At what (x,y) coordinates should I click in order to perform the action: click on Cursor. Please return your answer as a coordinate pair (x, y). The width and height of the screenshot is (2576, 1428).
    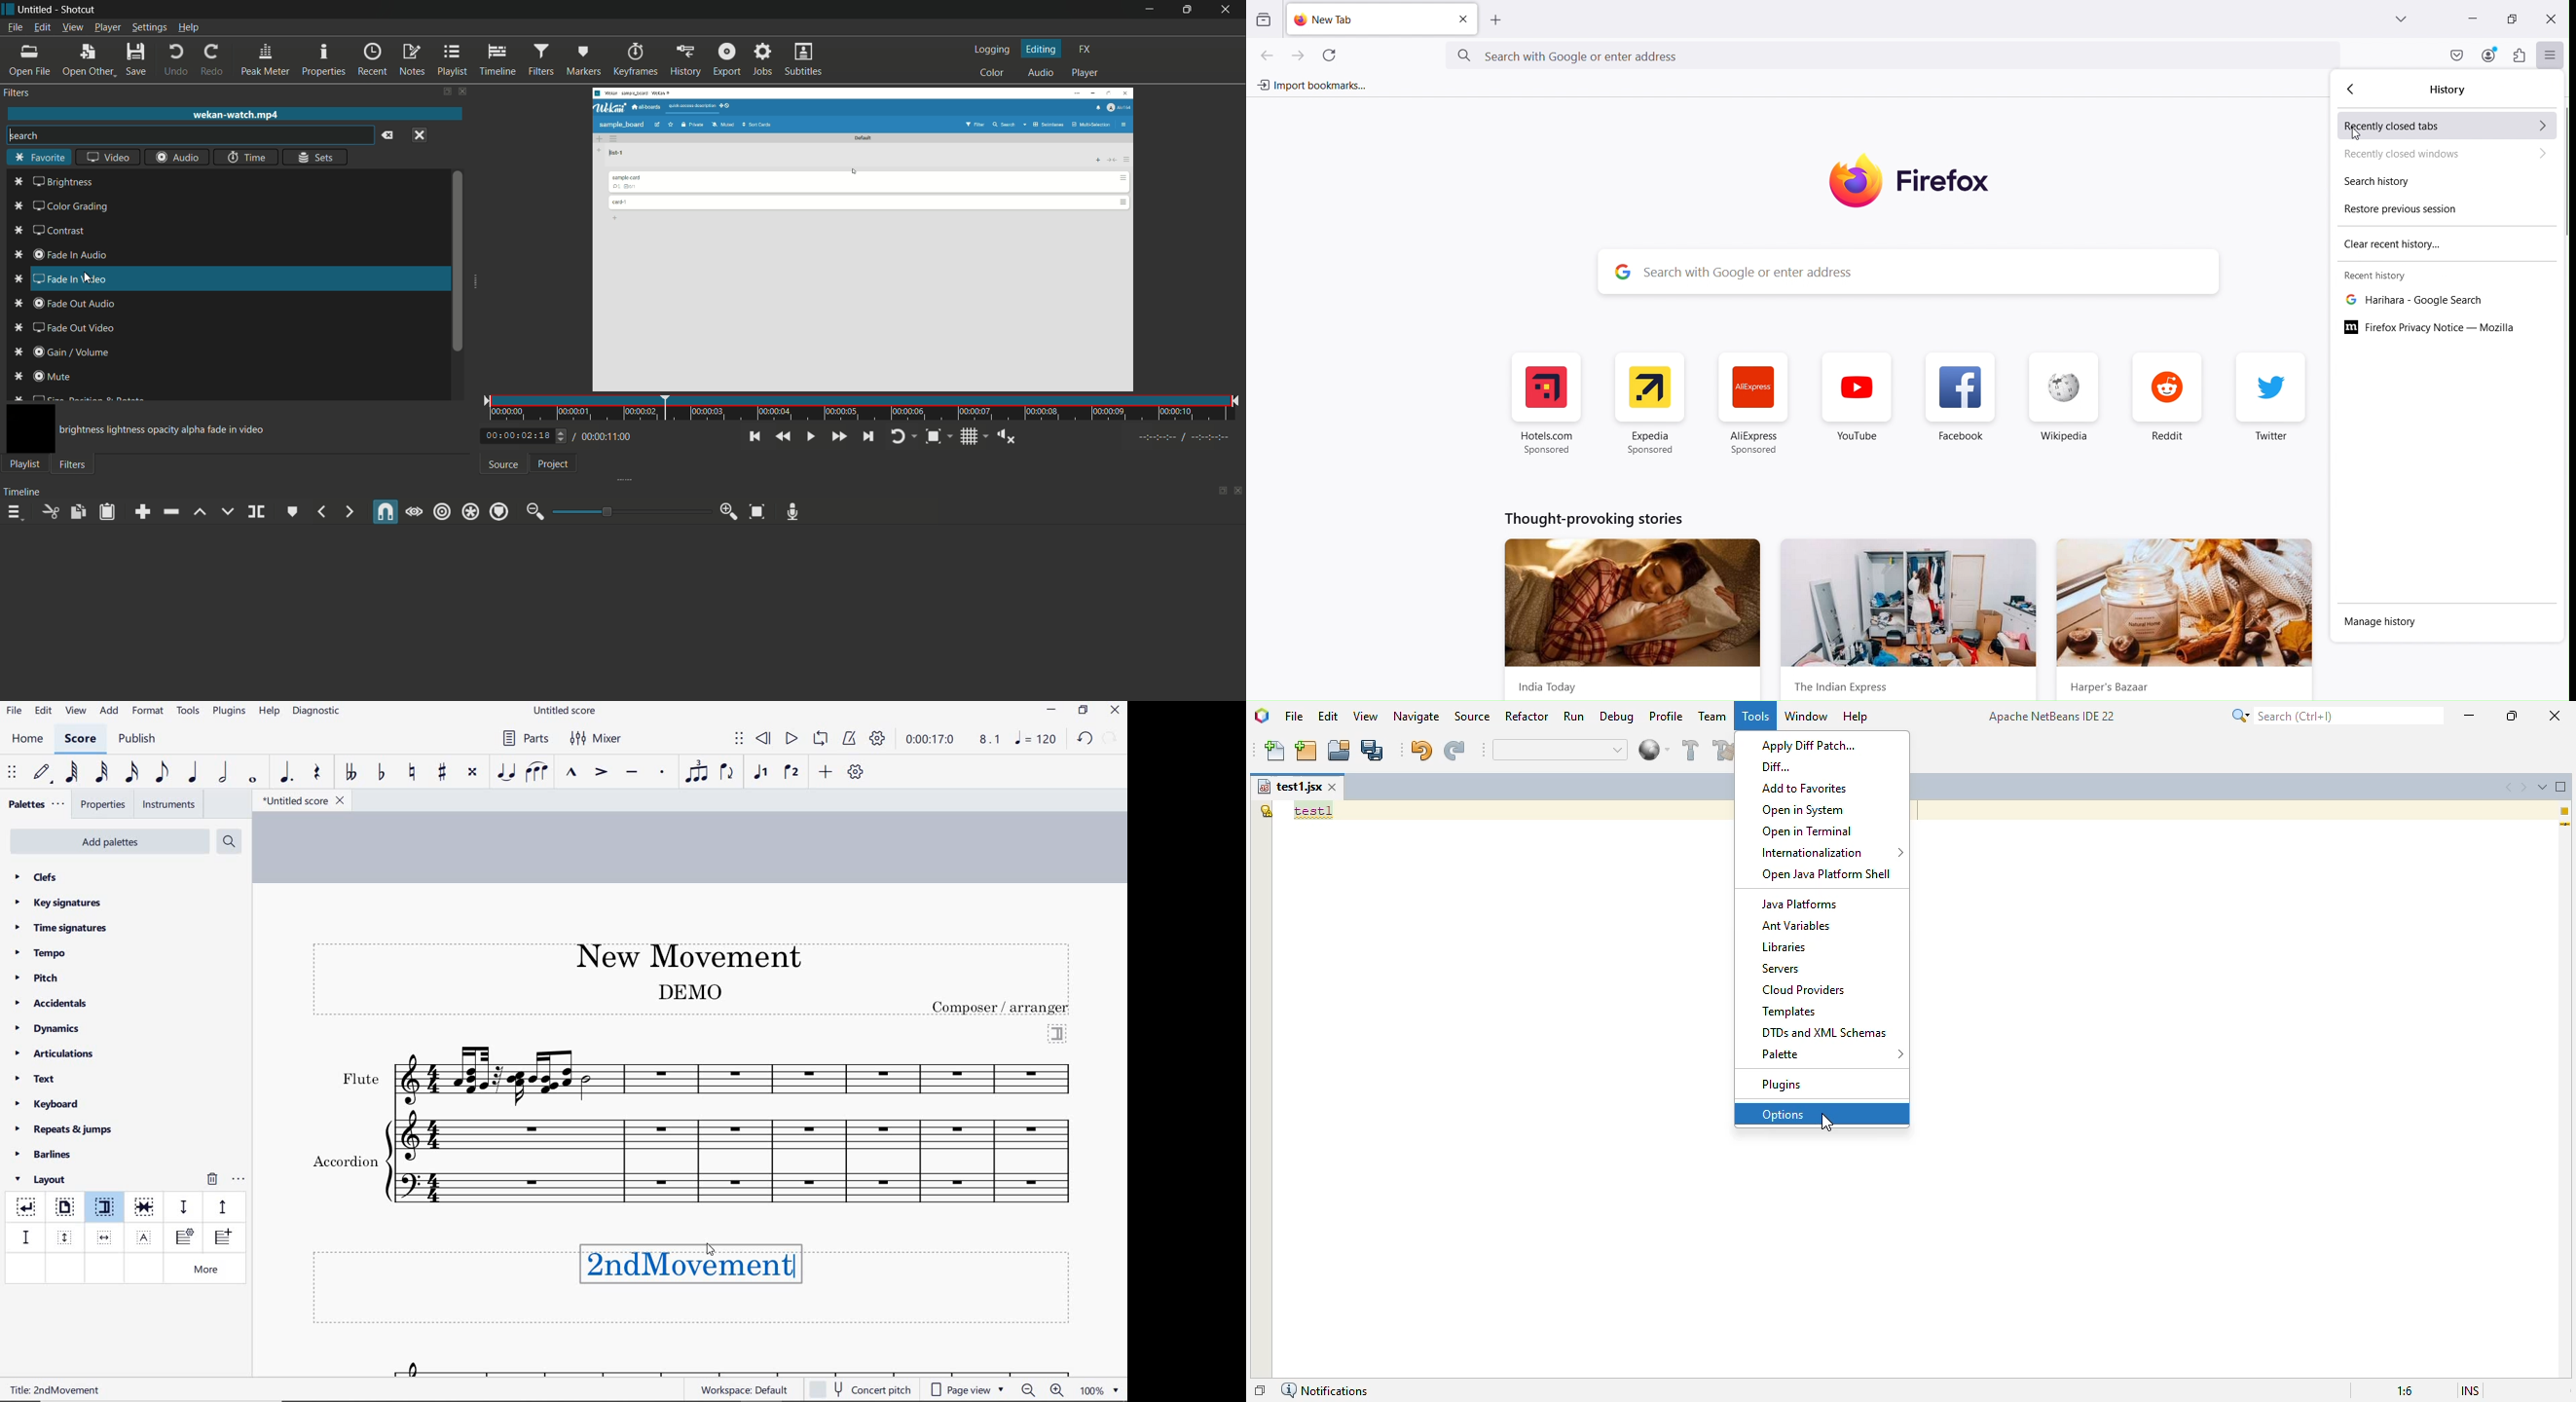
    Looking at the image, I should click on (2356, 135).